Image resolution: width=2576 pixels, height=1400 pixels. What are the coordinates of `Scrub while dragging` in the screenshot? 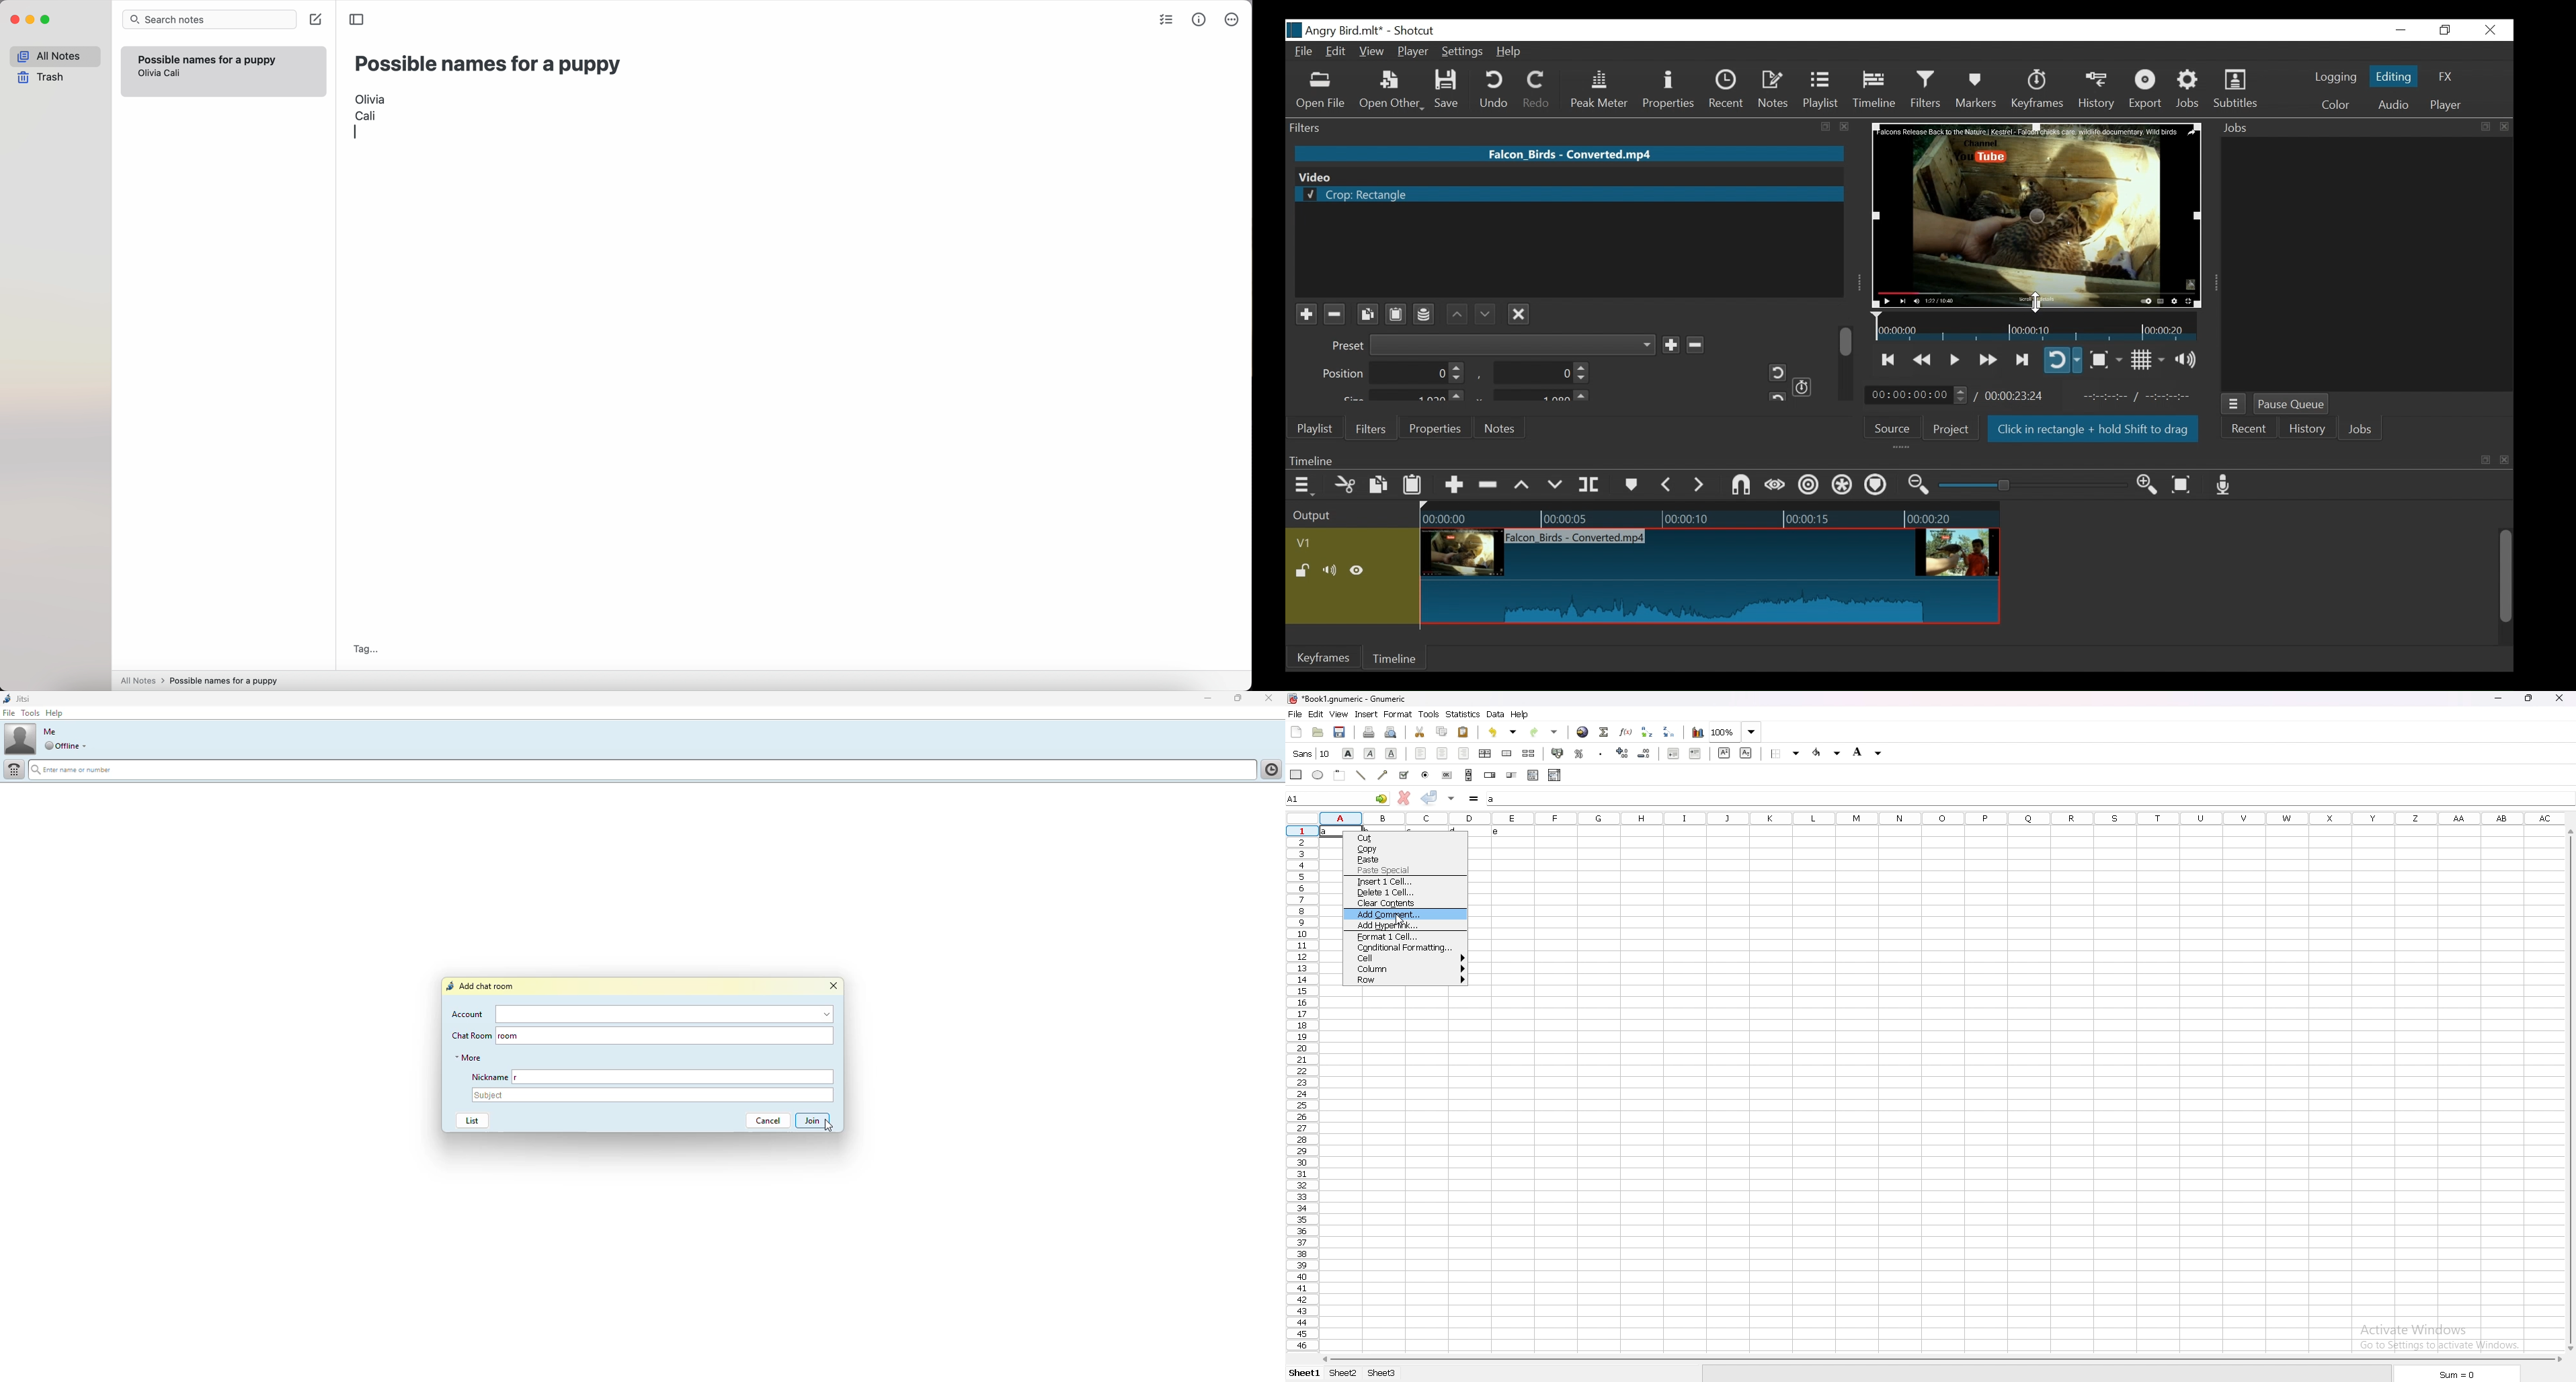 It's located at (1777, 486).